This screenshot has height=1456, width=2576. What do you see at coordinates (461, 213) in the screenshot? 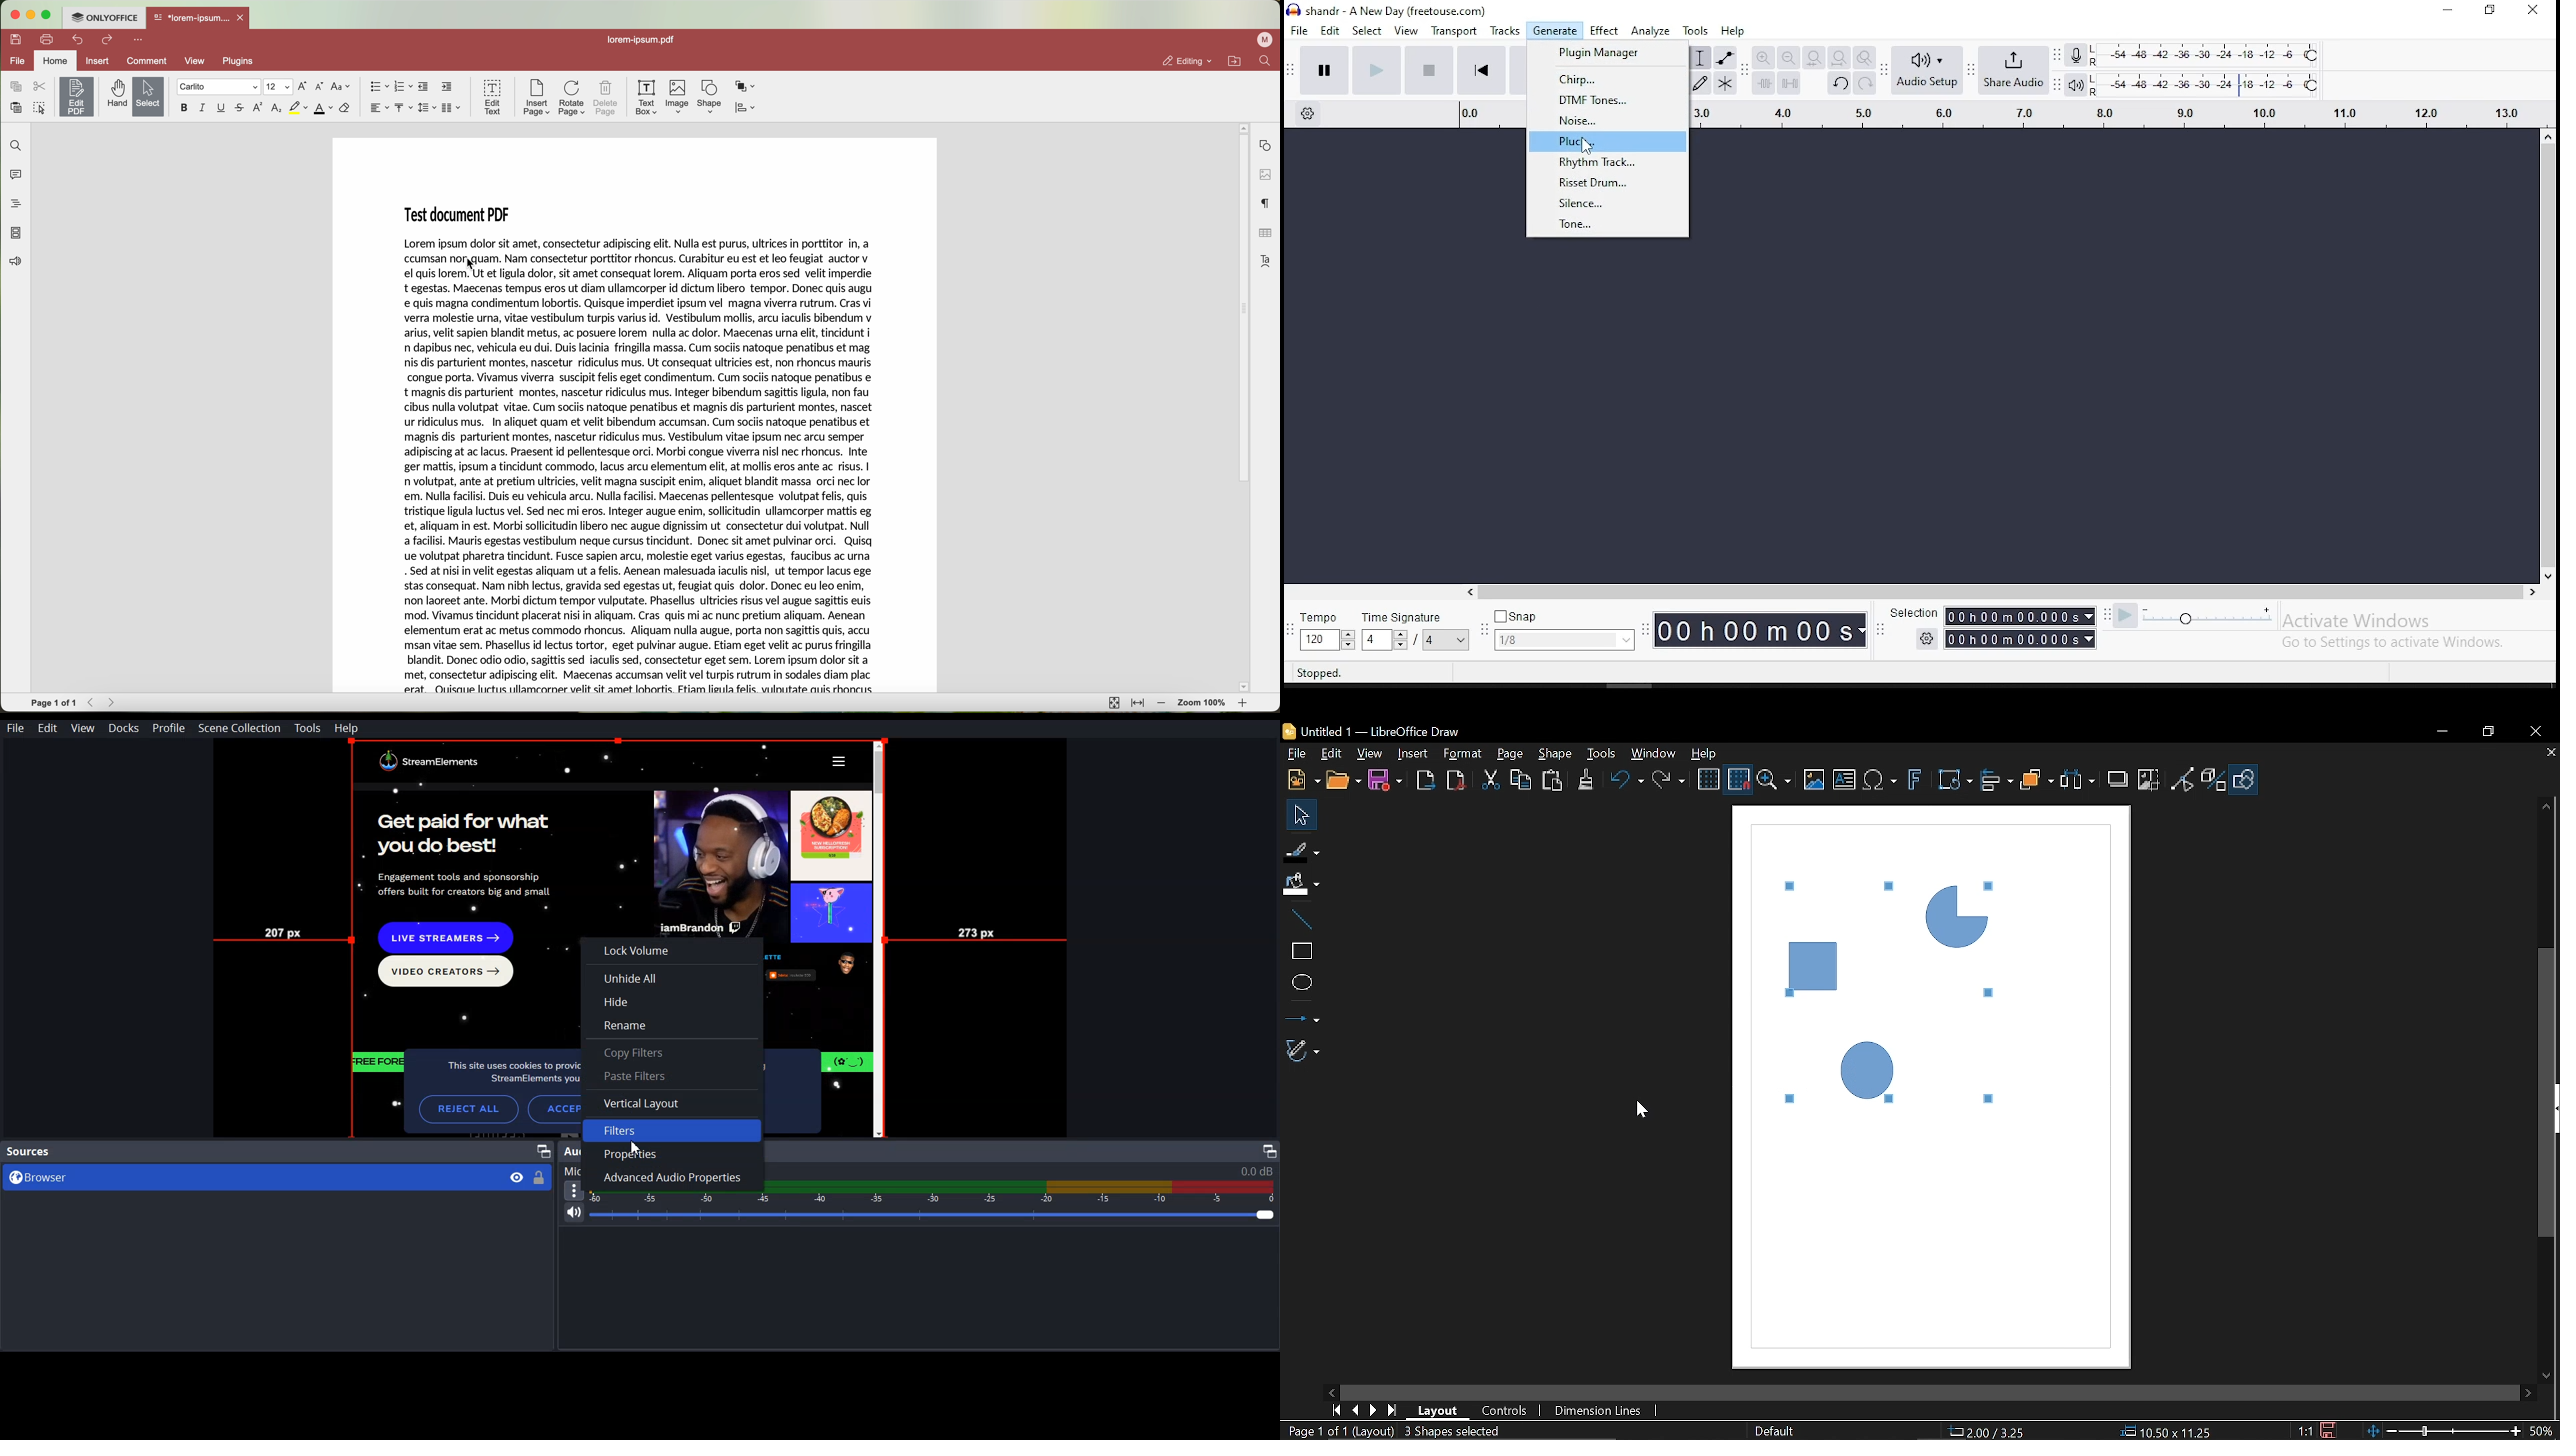
I see `Test document PDF` at bounding box center [461, 213].